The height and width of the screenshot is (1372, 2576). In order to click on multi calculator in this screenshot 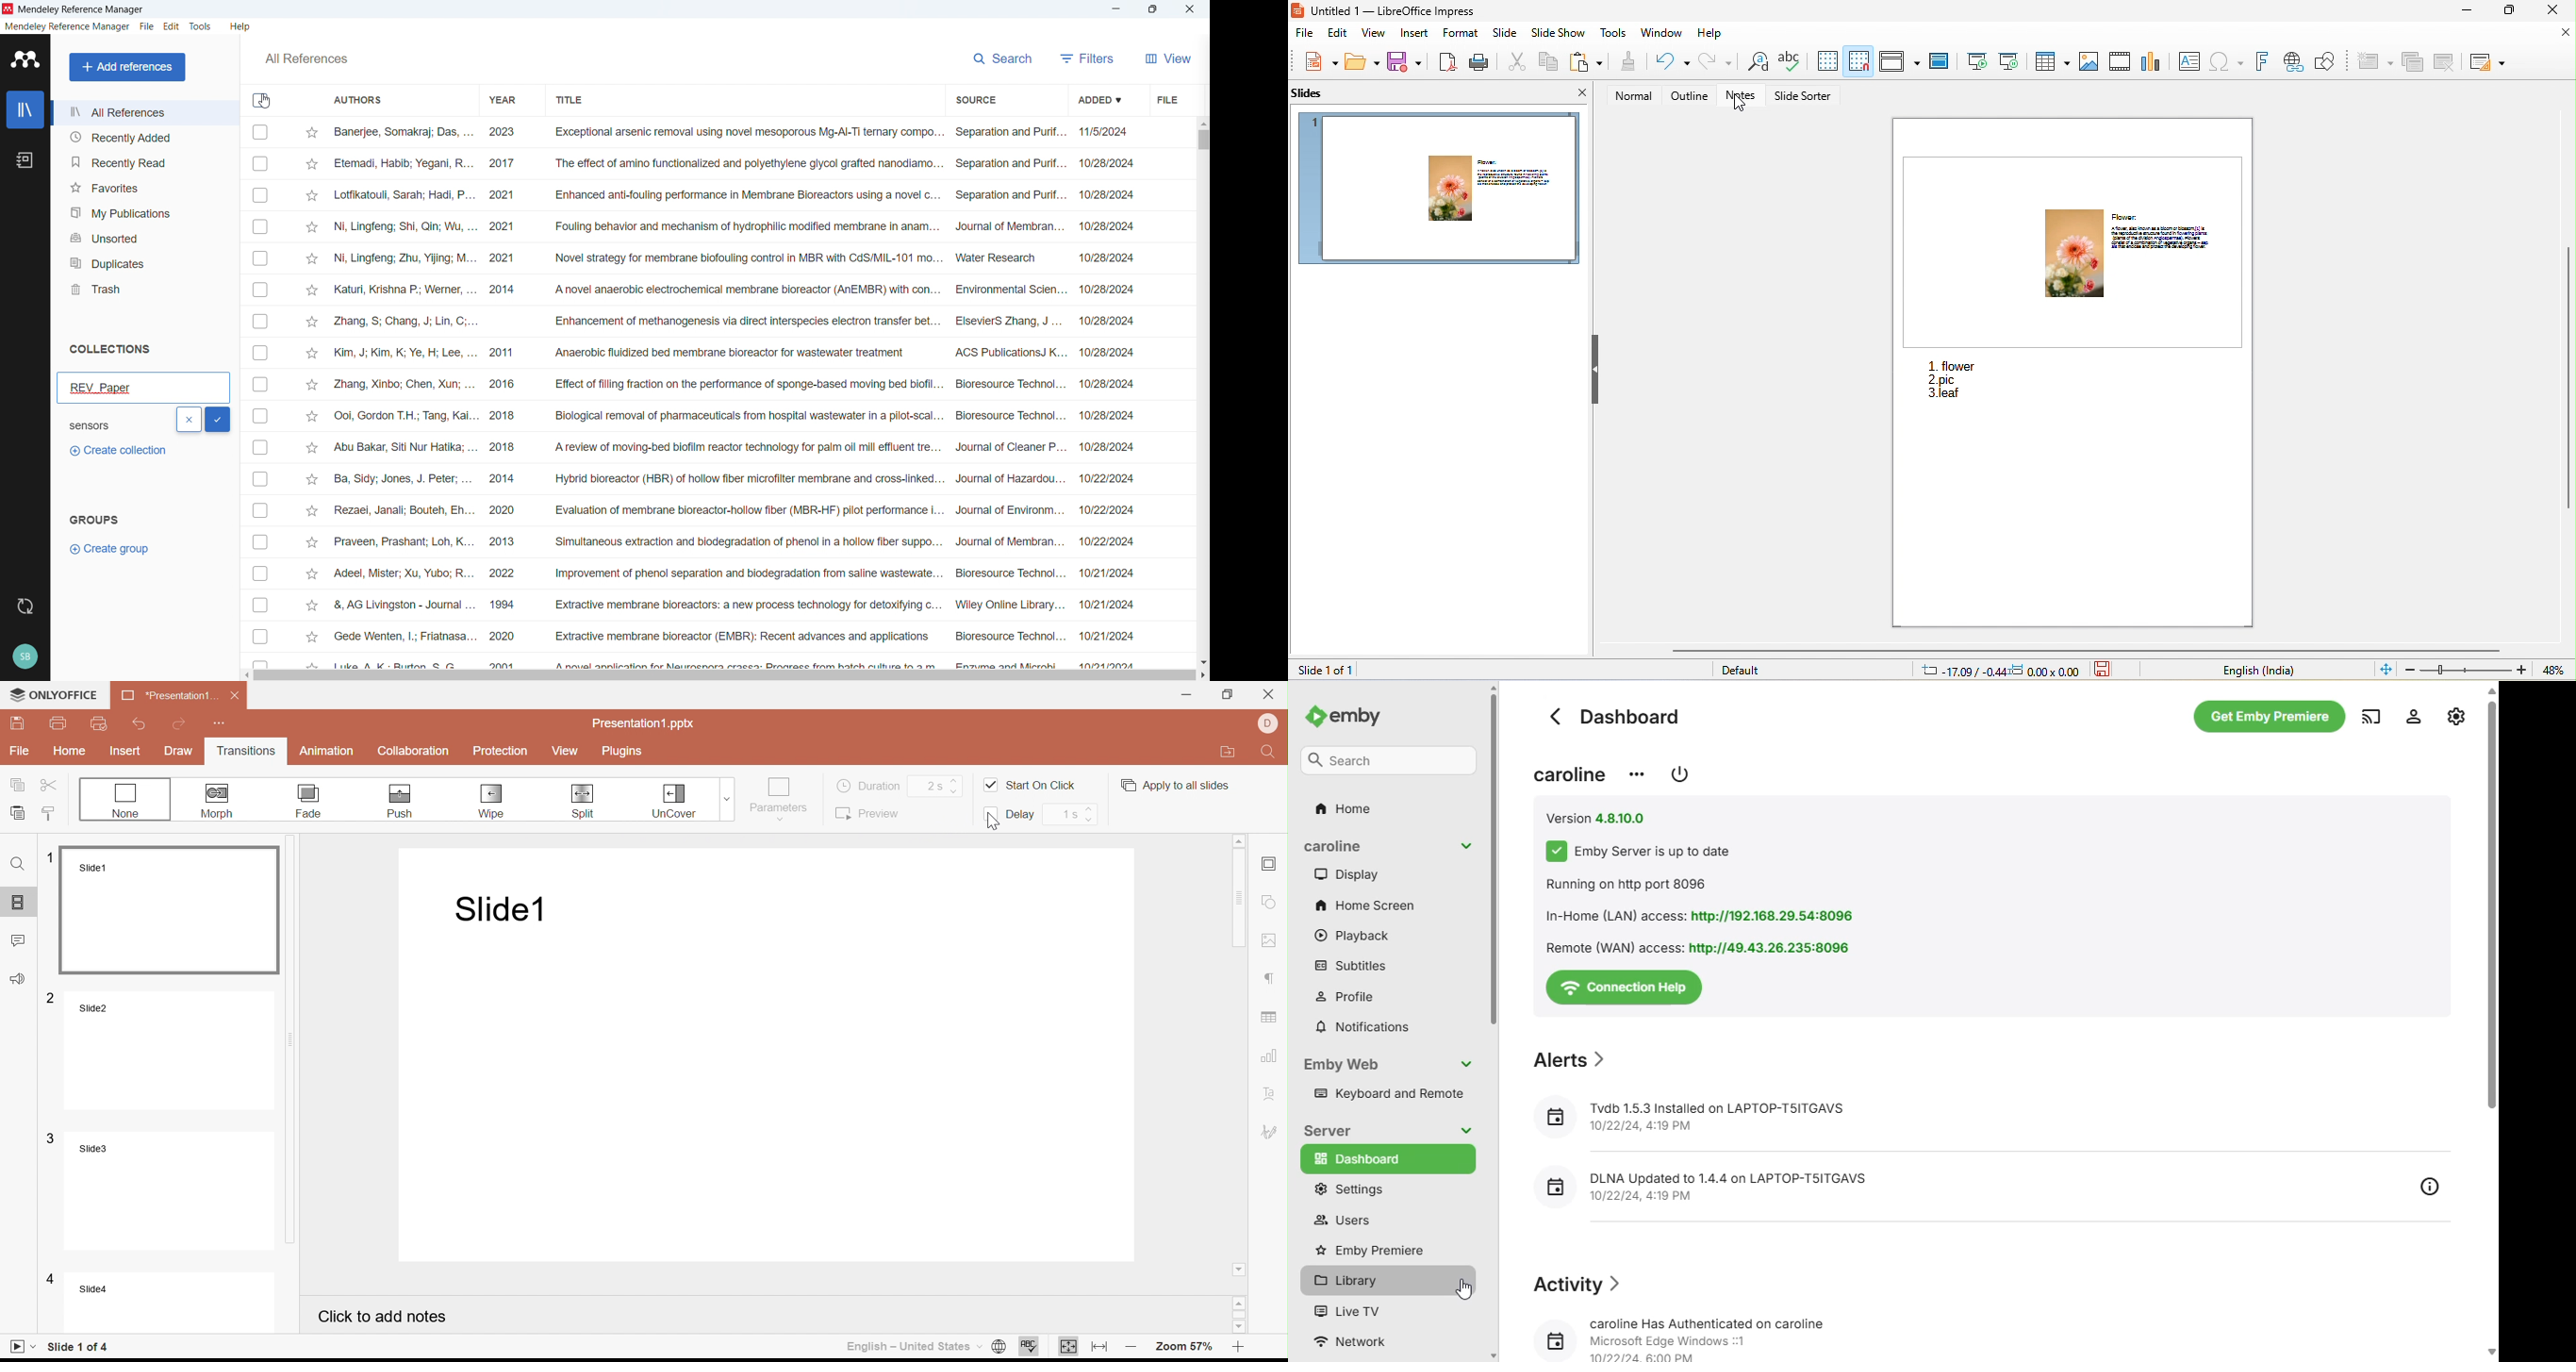, I will do `click(2412, 61)`.